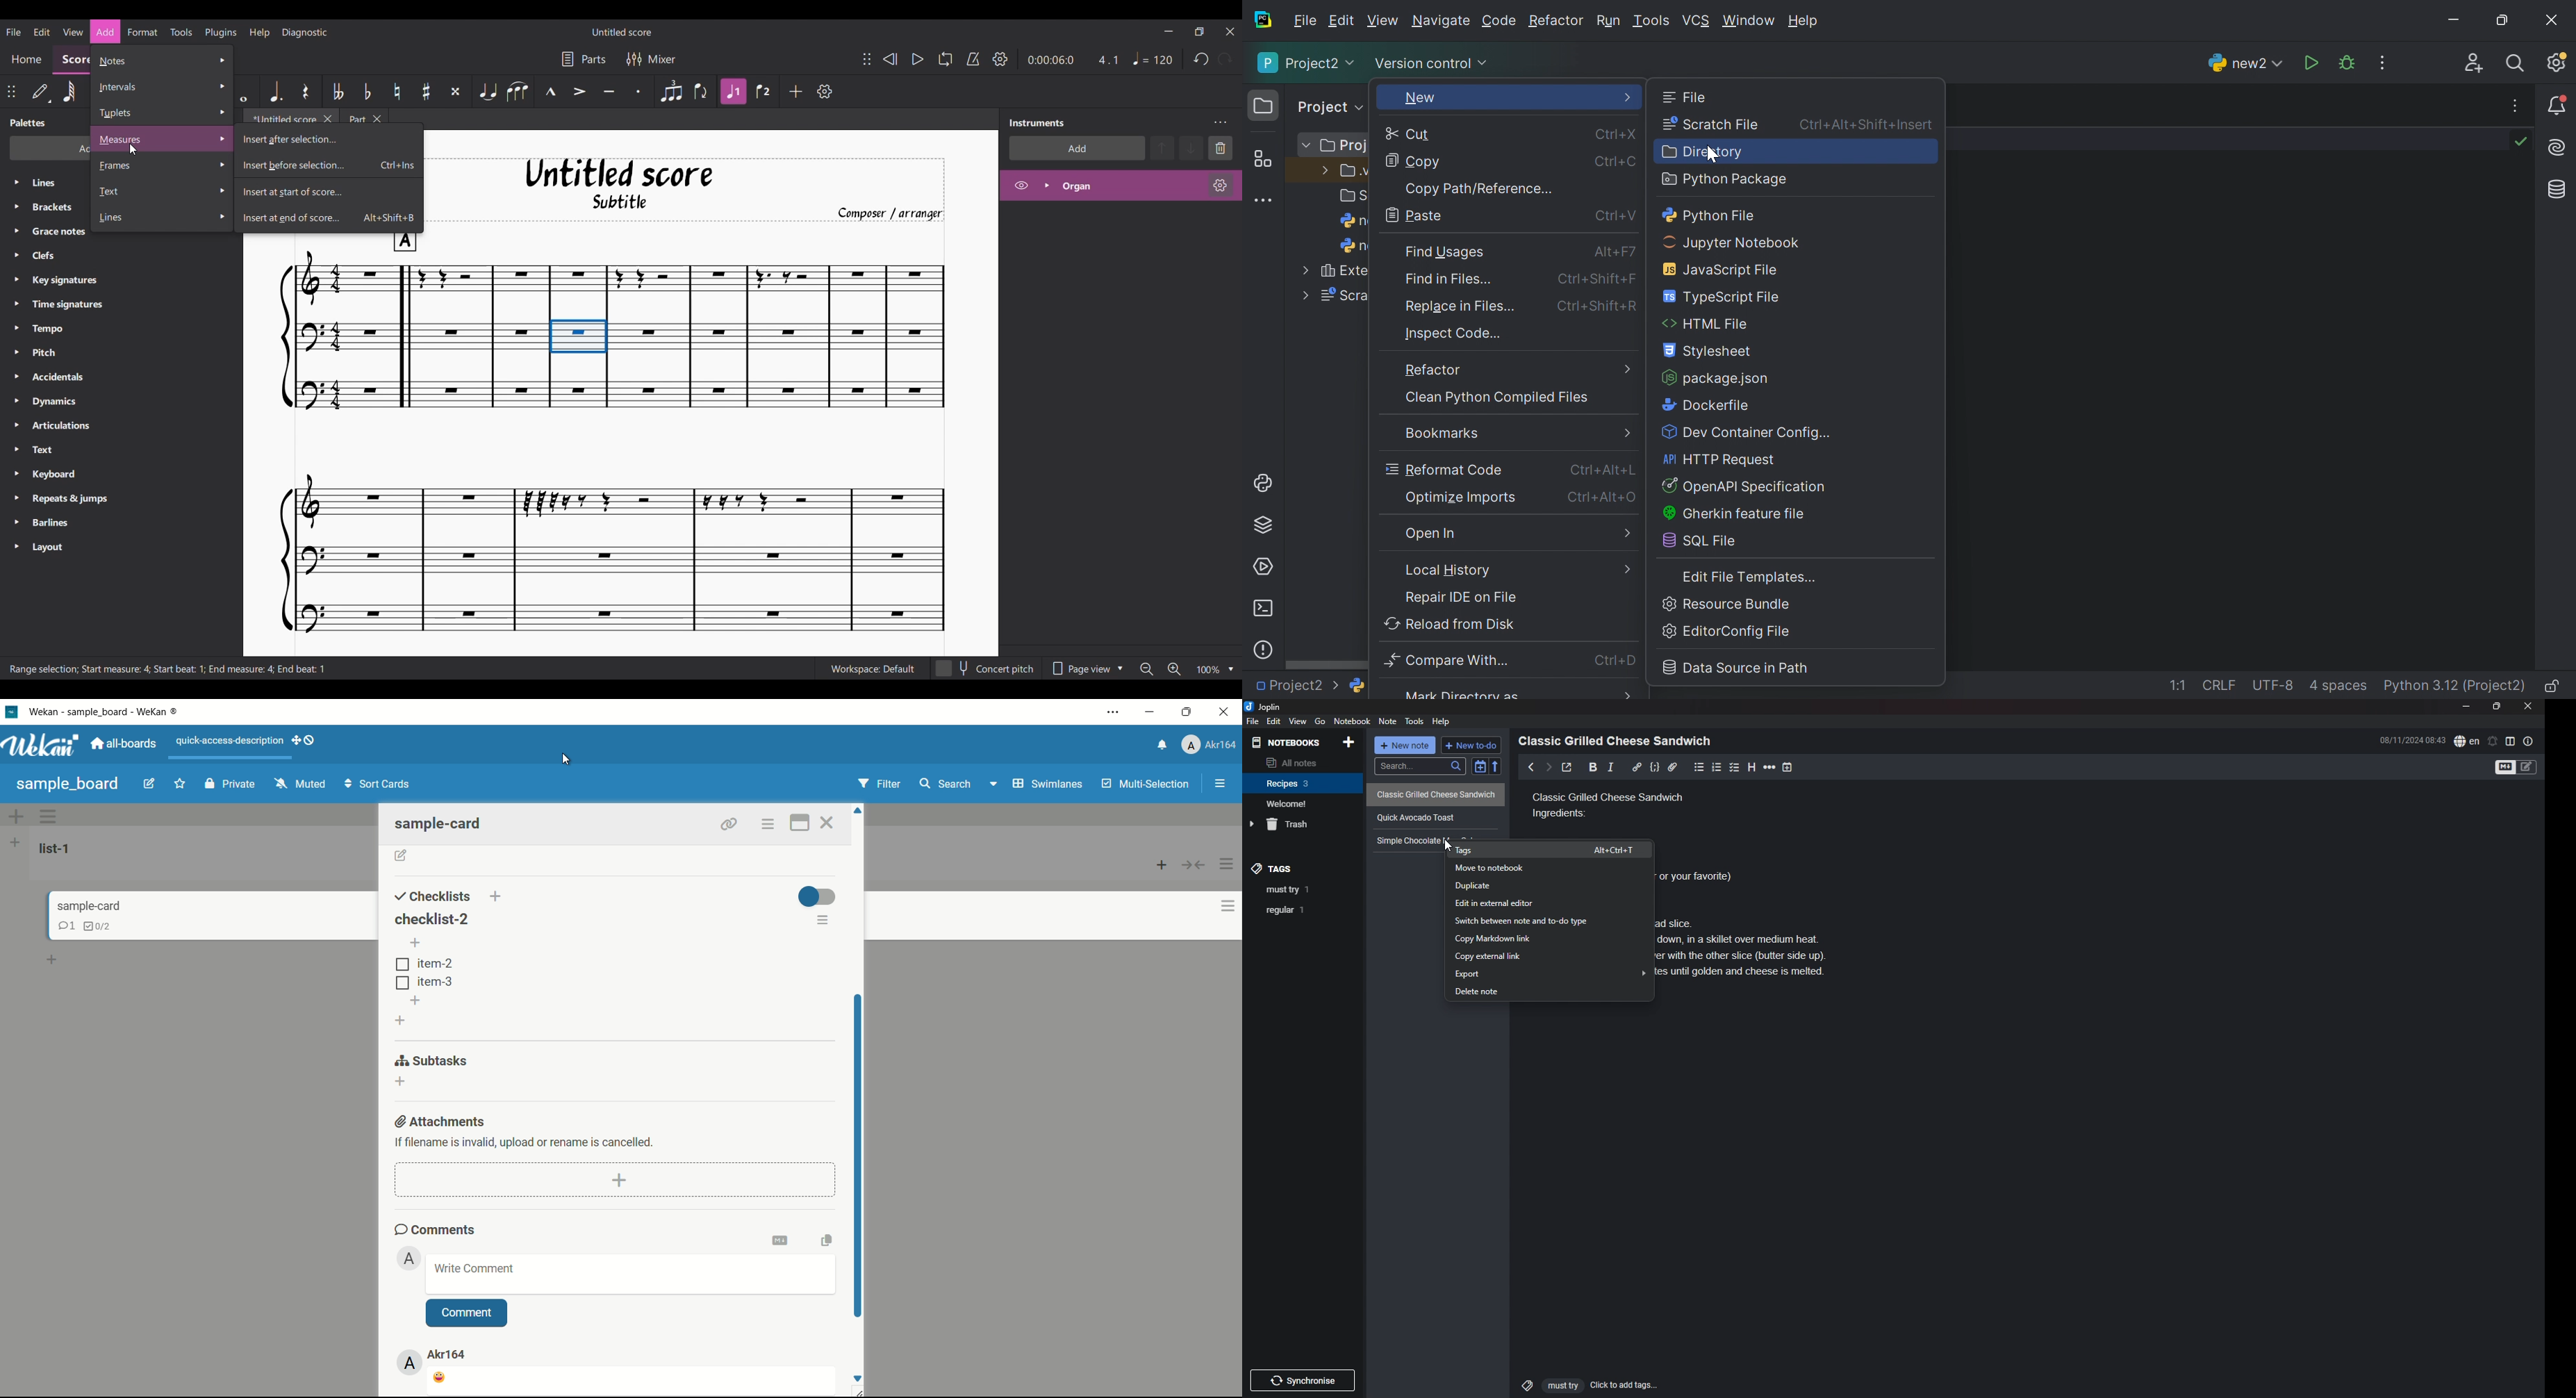 This screenshot has height=1400, width=2576. What do you see at coordinates (1566, 769) in the screenshot?
I see `toggle external editor` at bounding box center [1566, 769].